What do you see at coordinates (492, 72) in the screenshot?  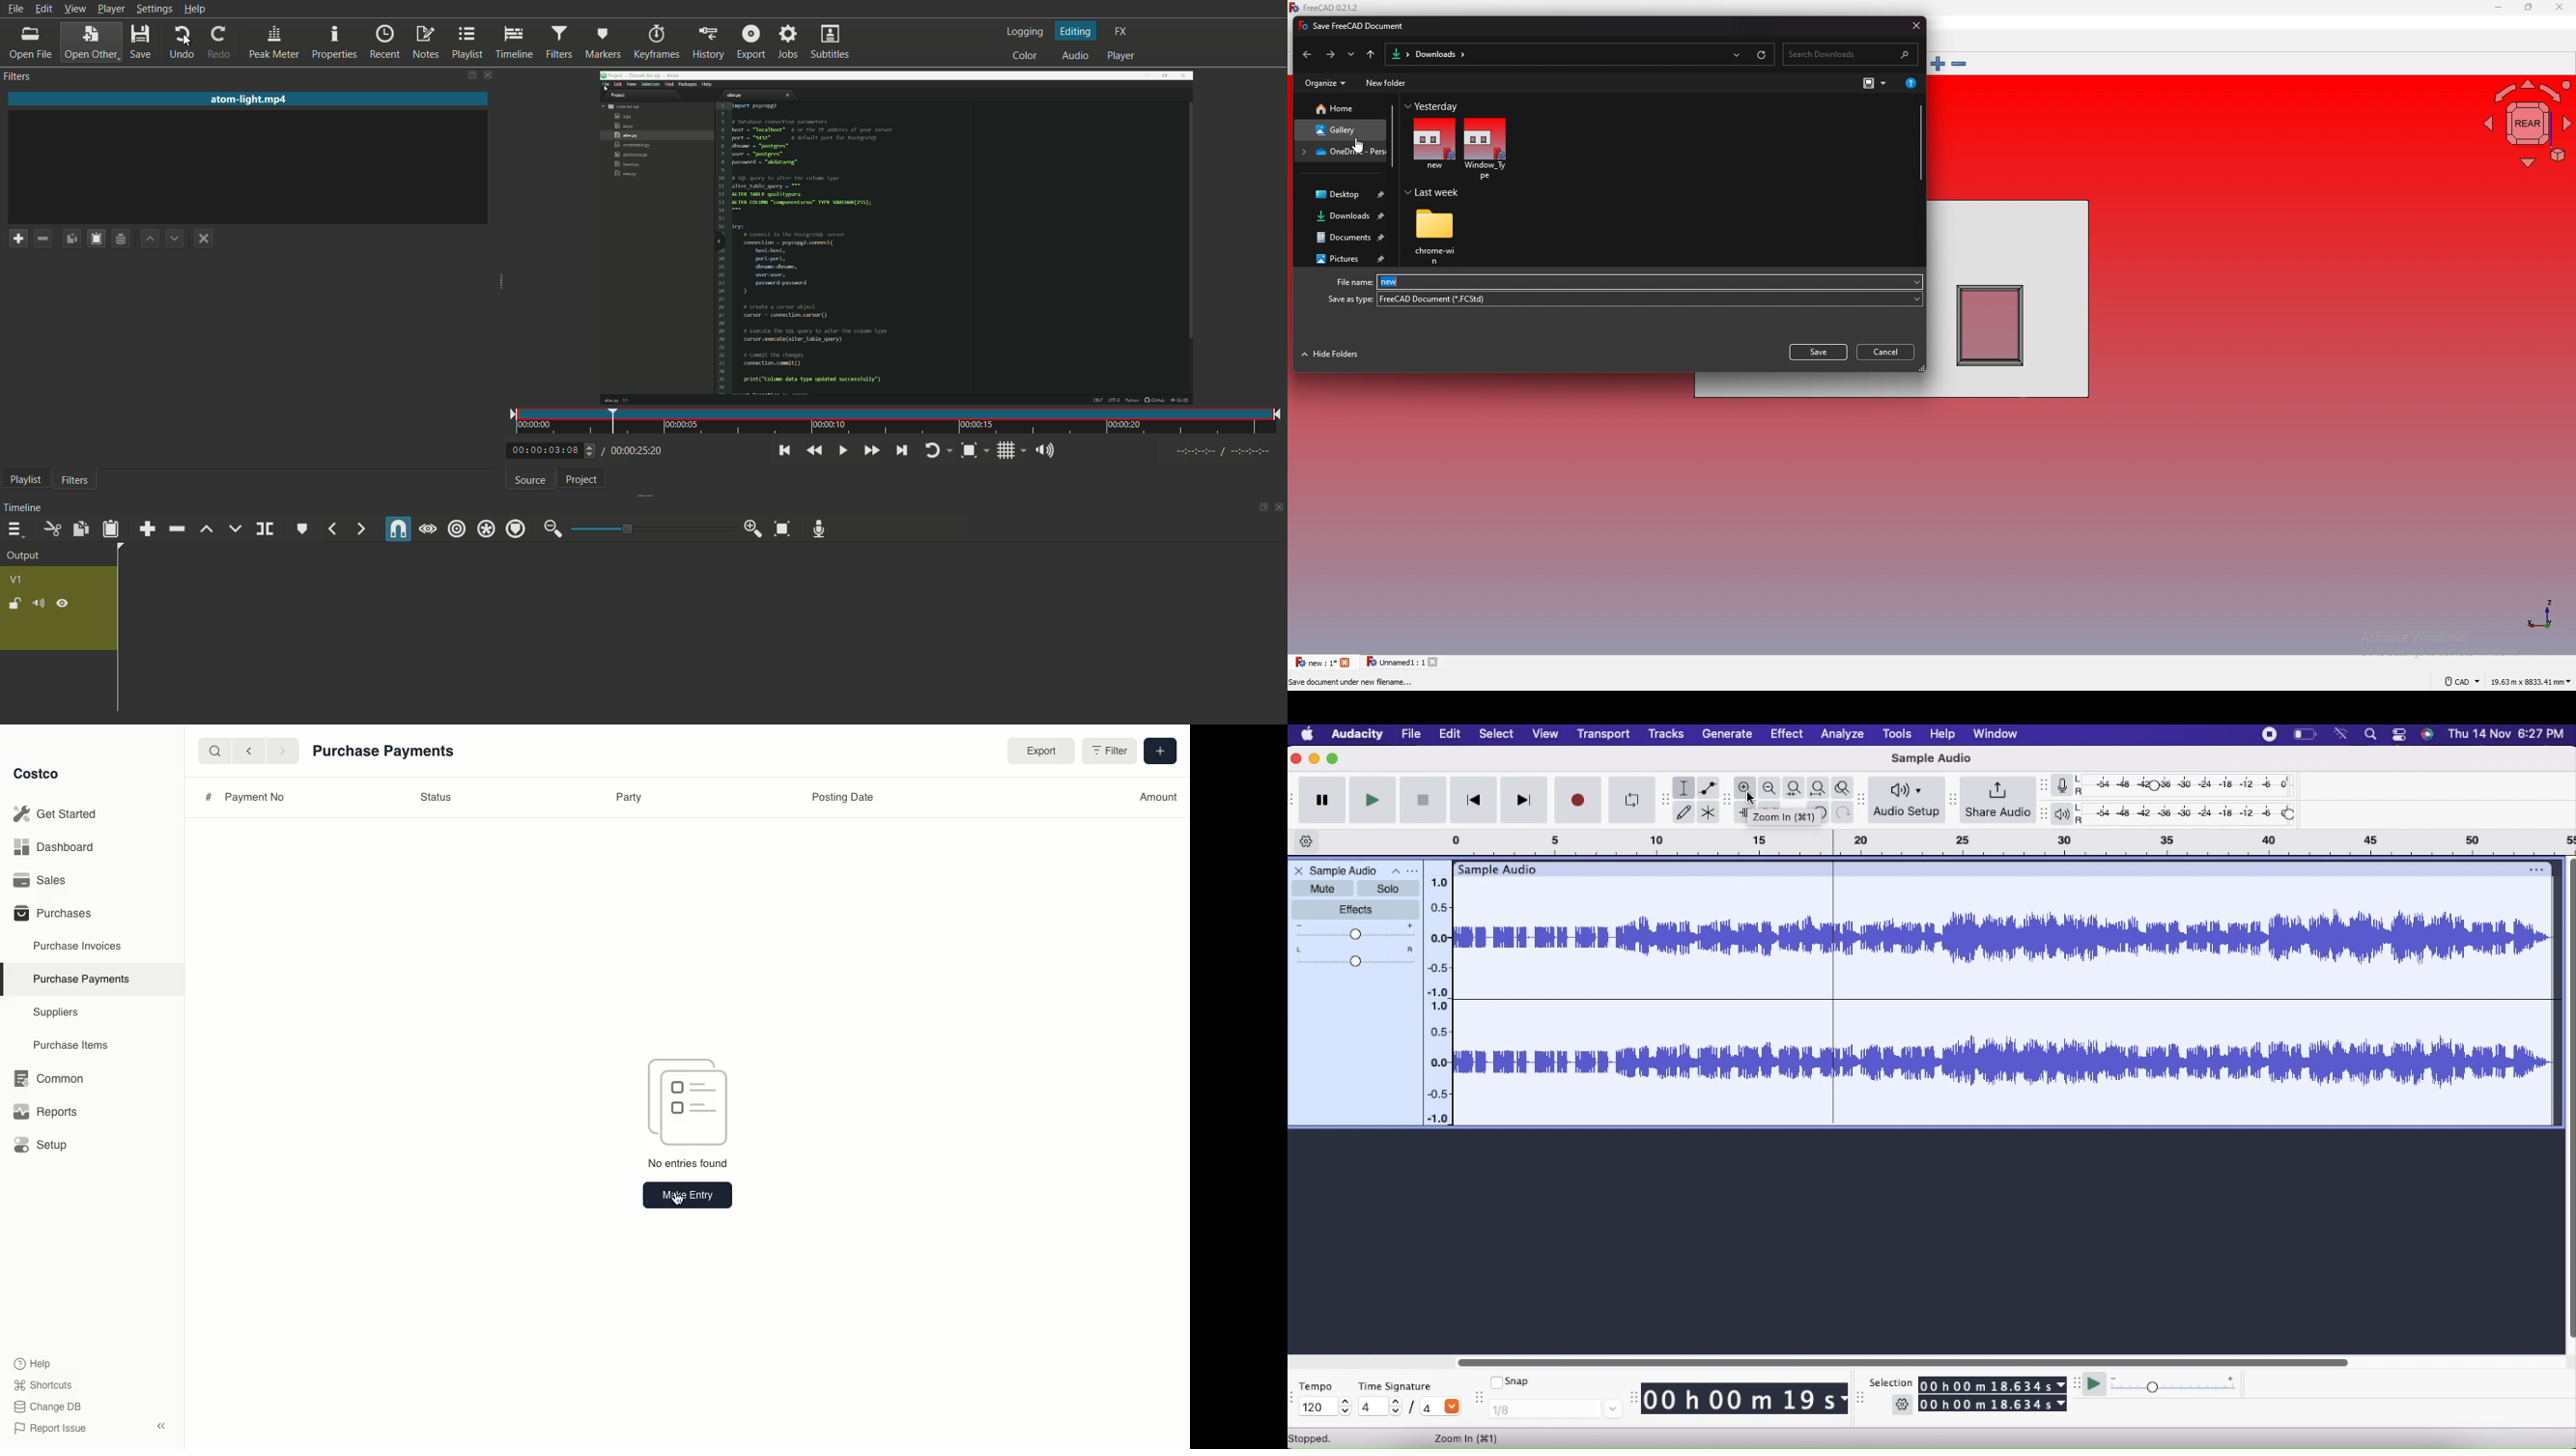 I see `close filters pane` at bounding box center [492, 72].